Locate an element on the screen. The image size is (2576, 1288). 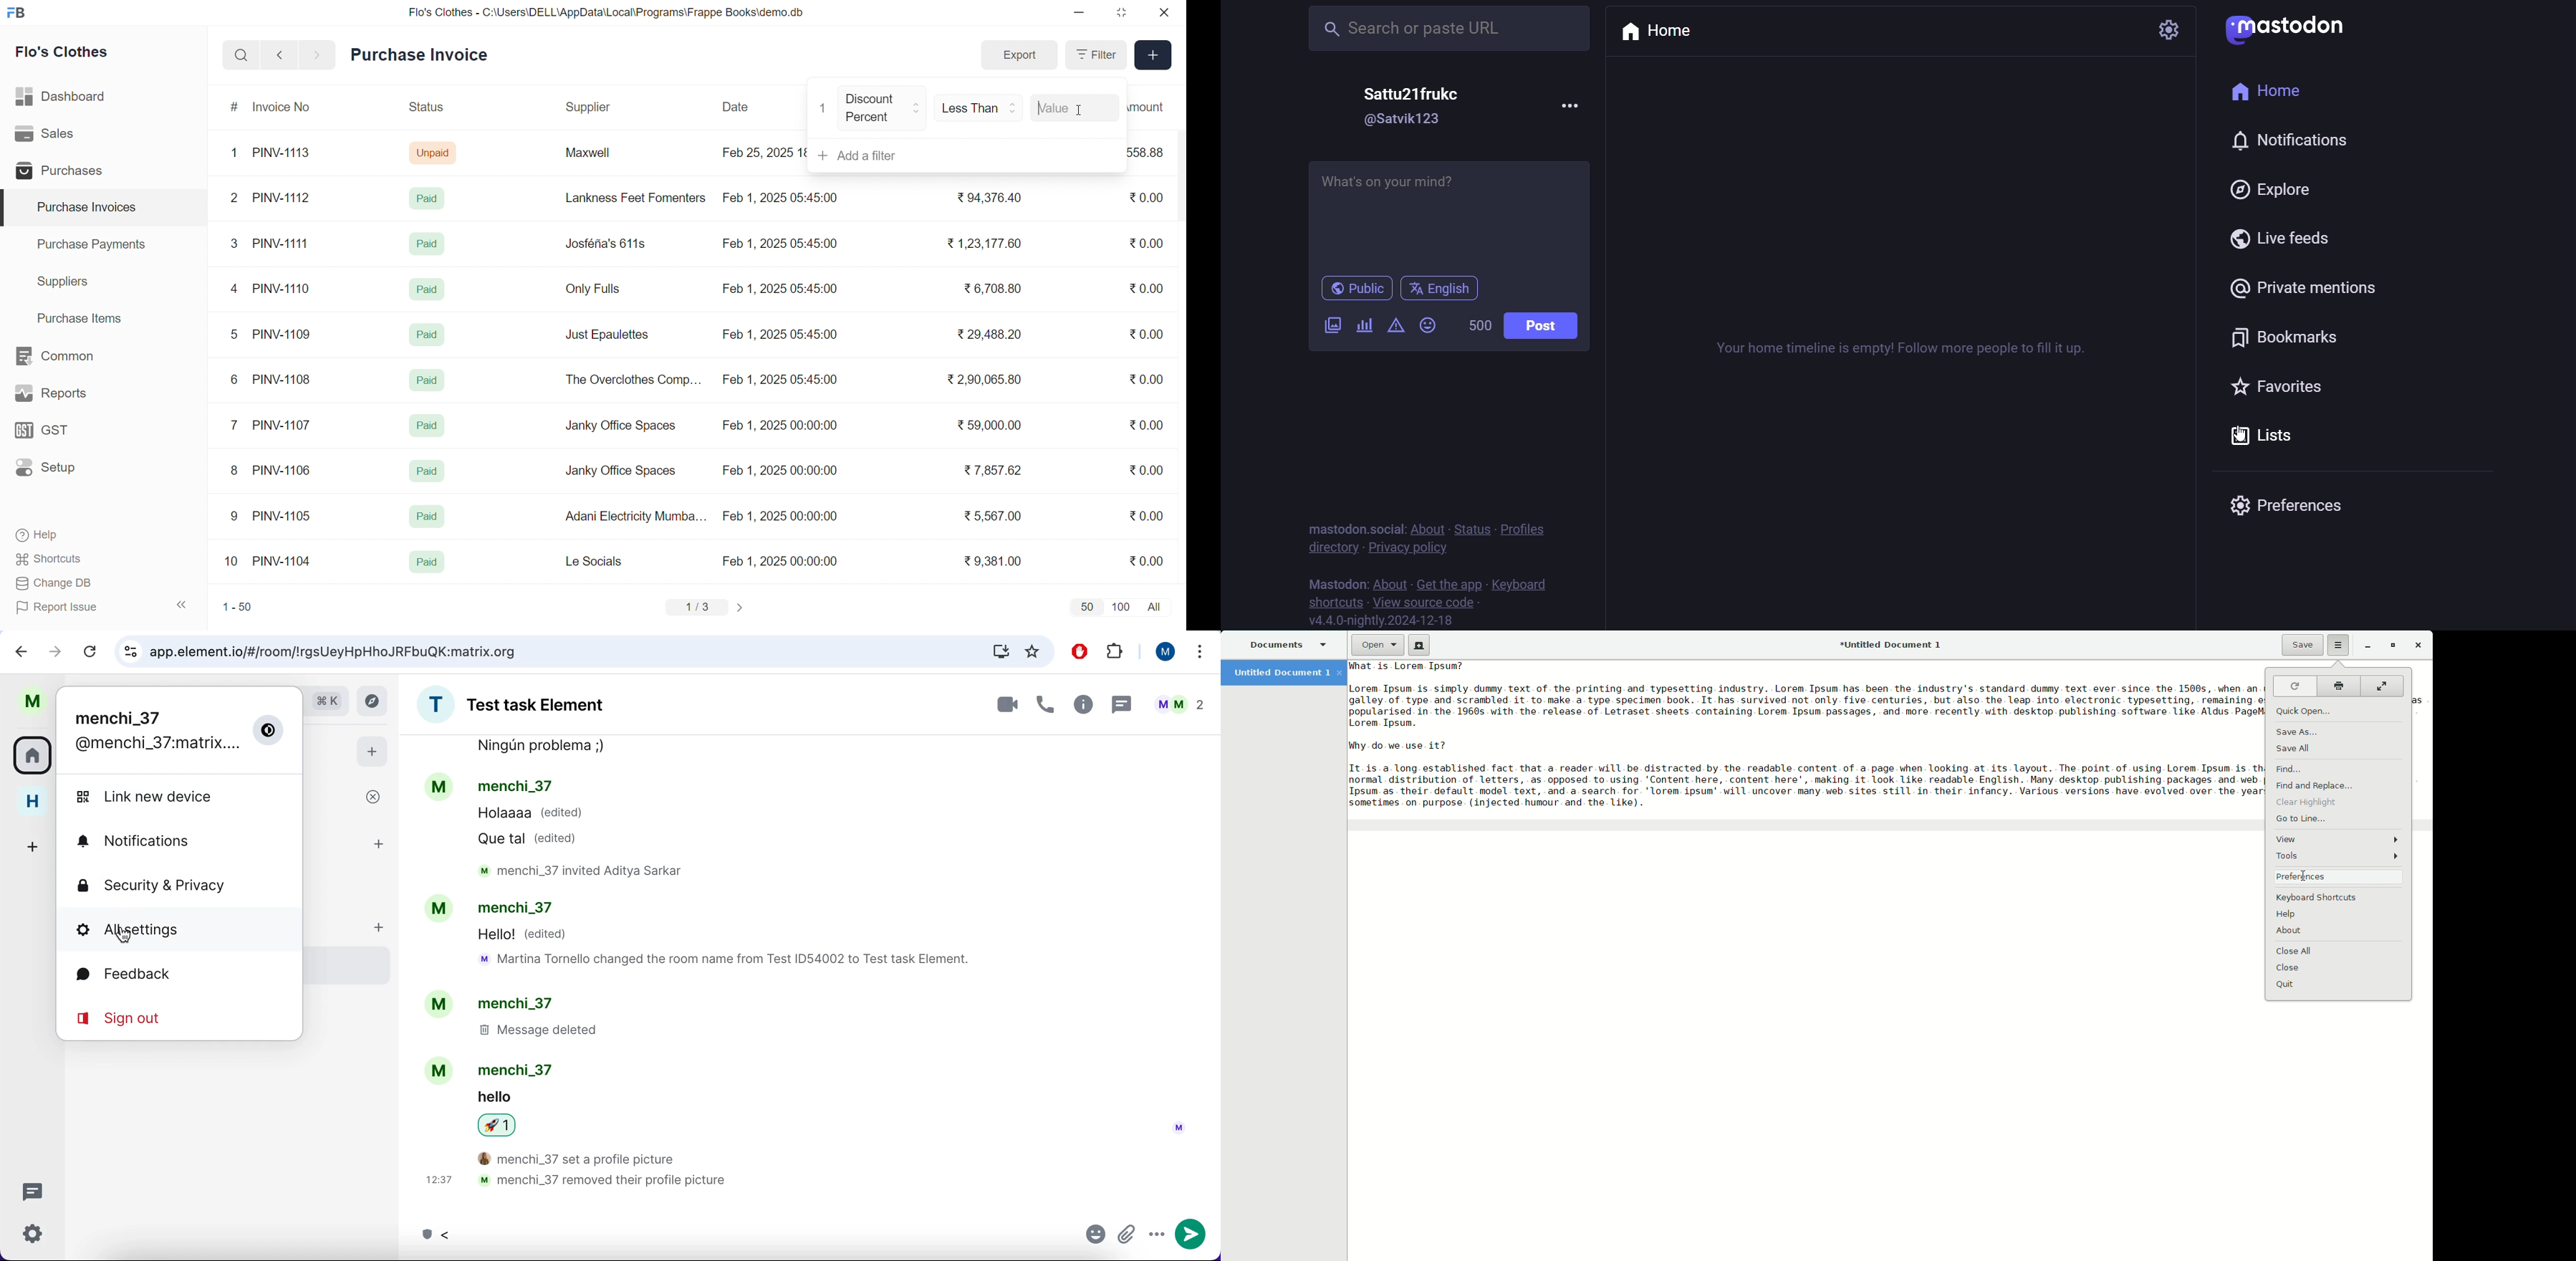
notifications is located at coordinates (166, 839).